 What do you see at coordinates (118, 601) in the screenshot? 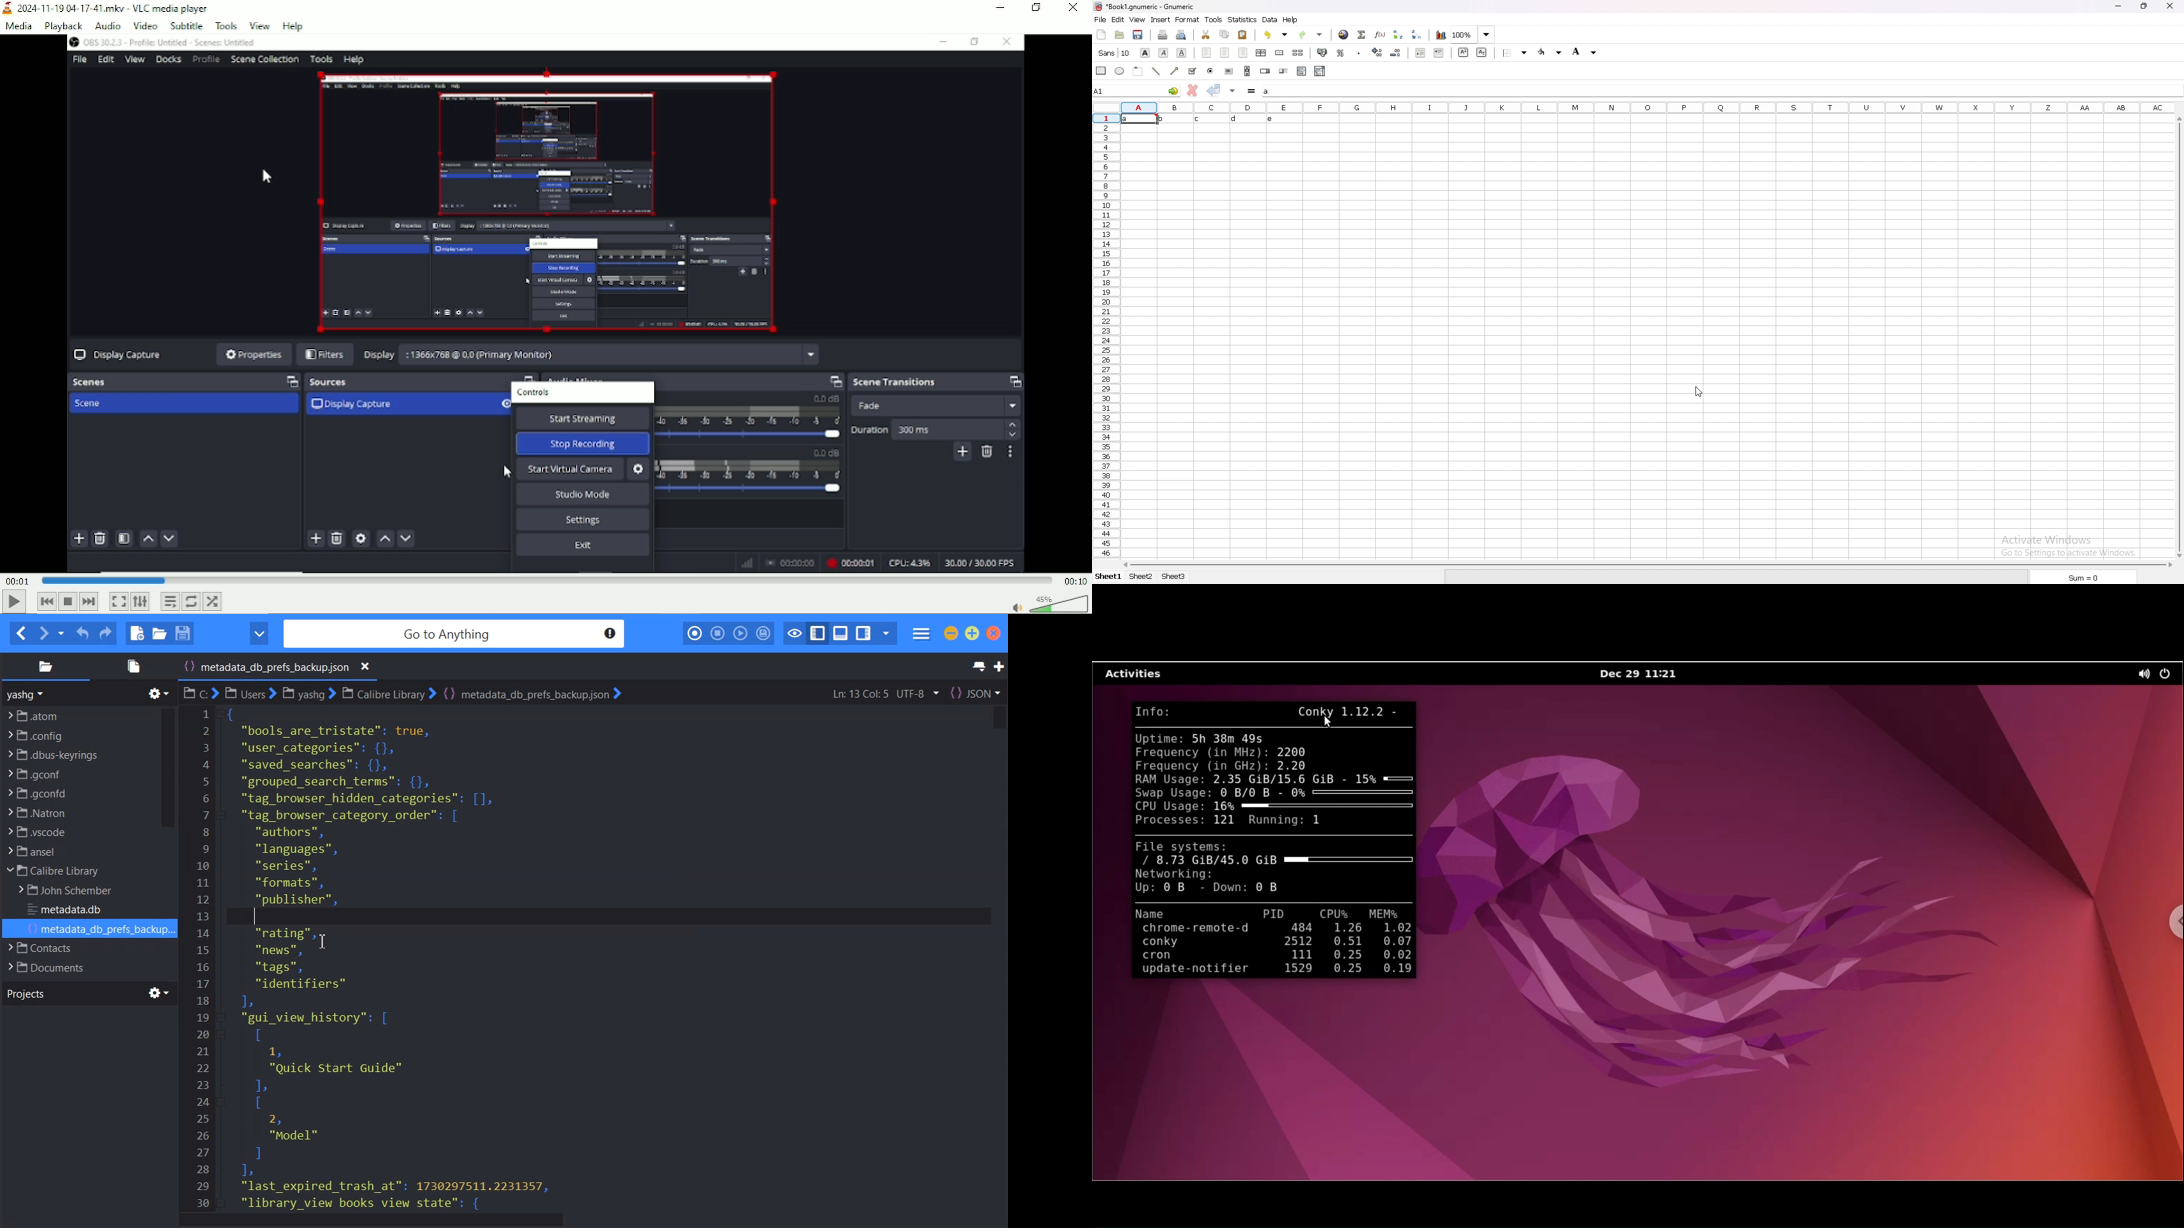
I see `` at bounding box center [118, 601].